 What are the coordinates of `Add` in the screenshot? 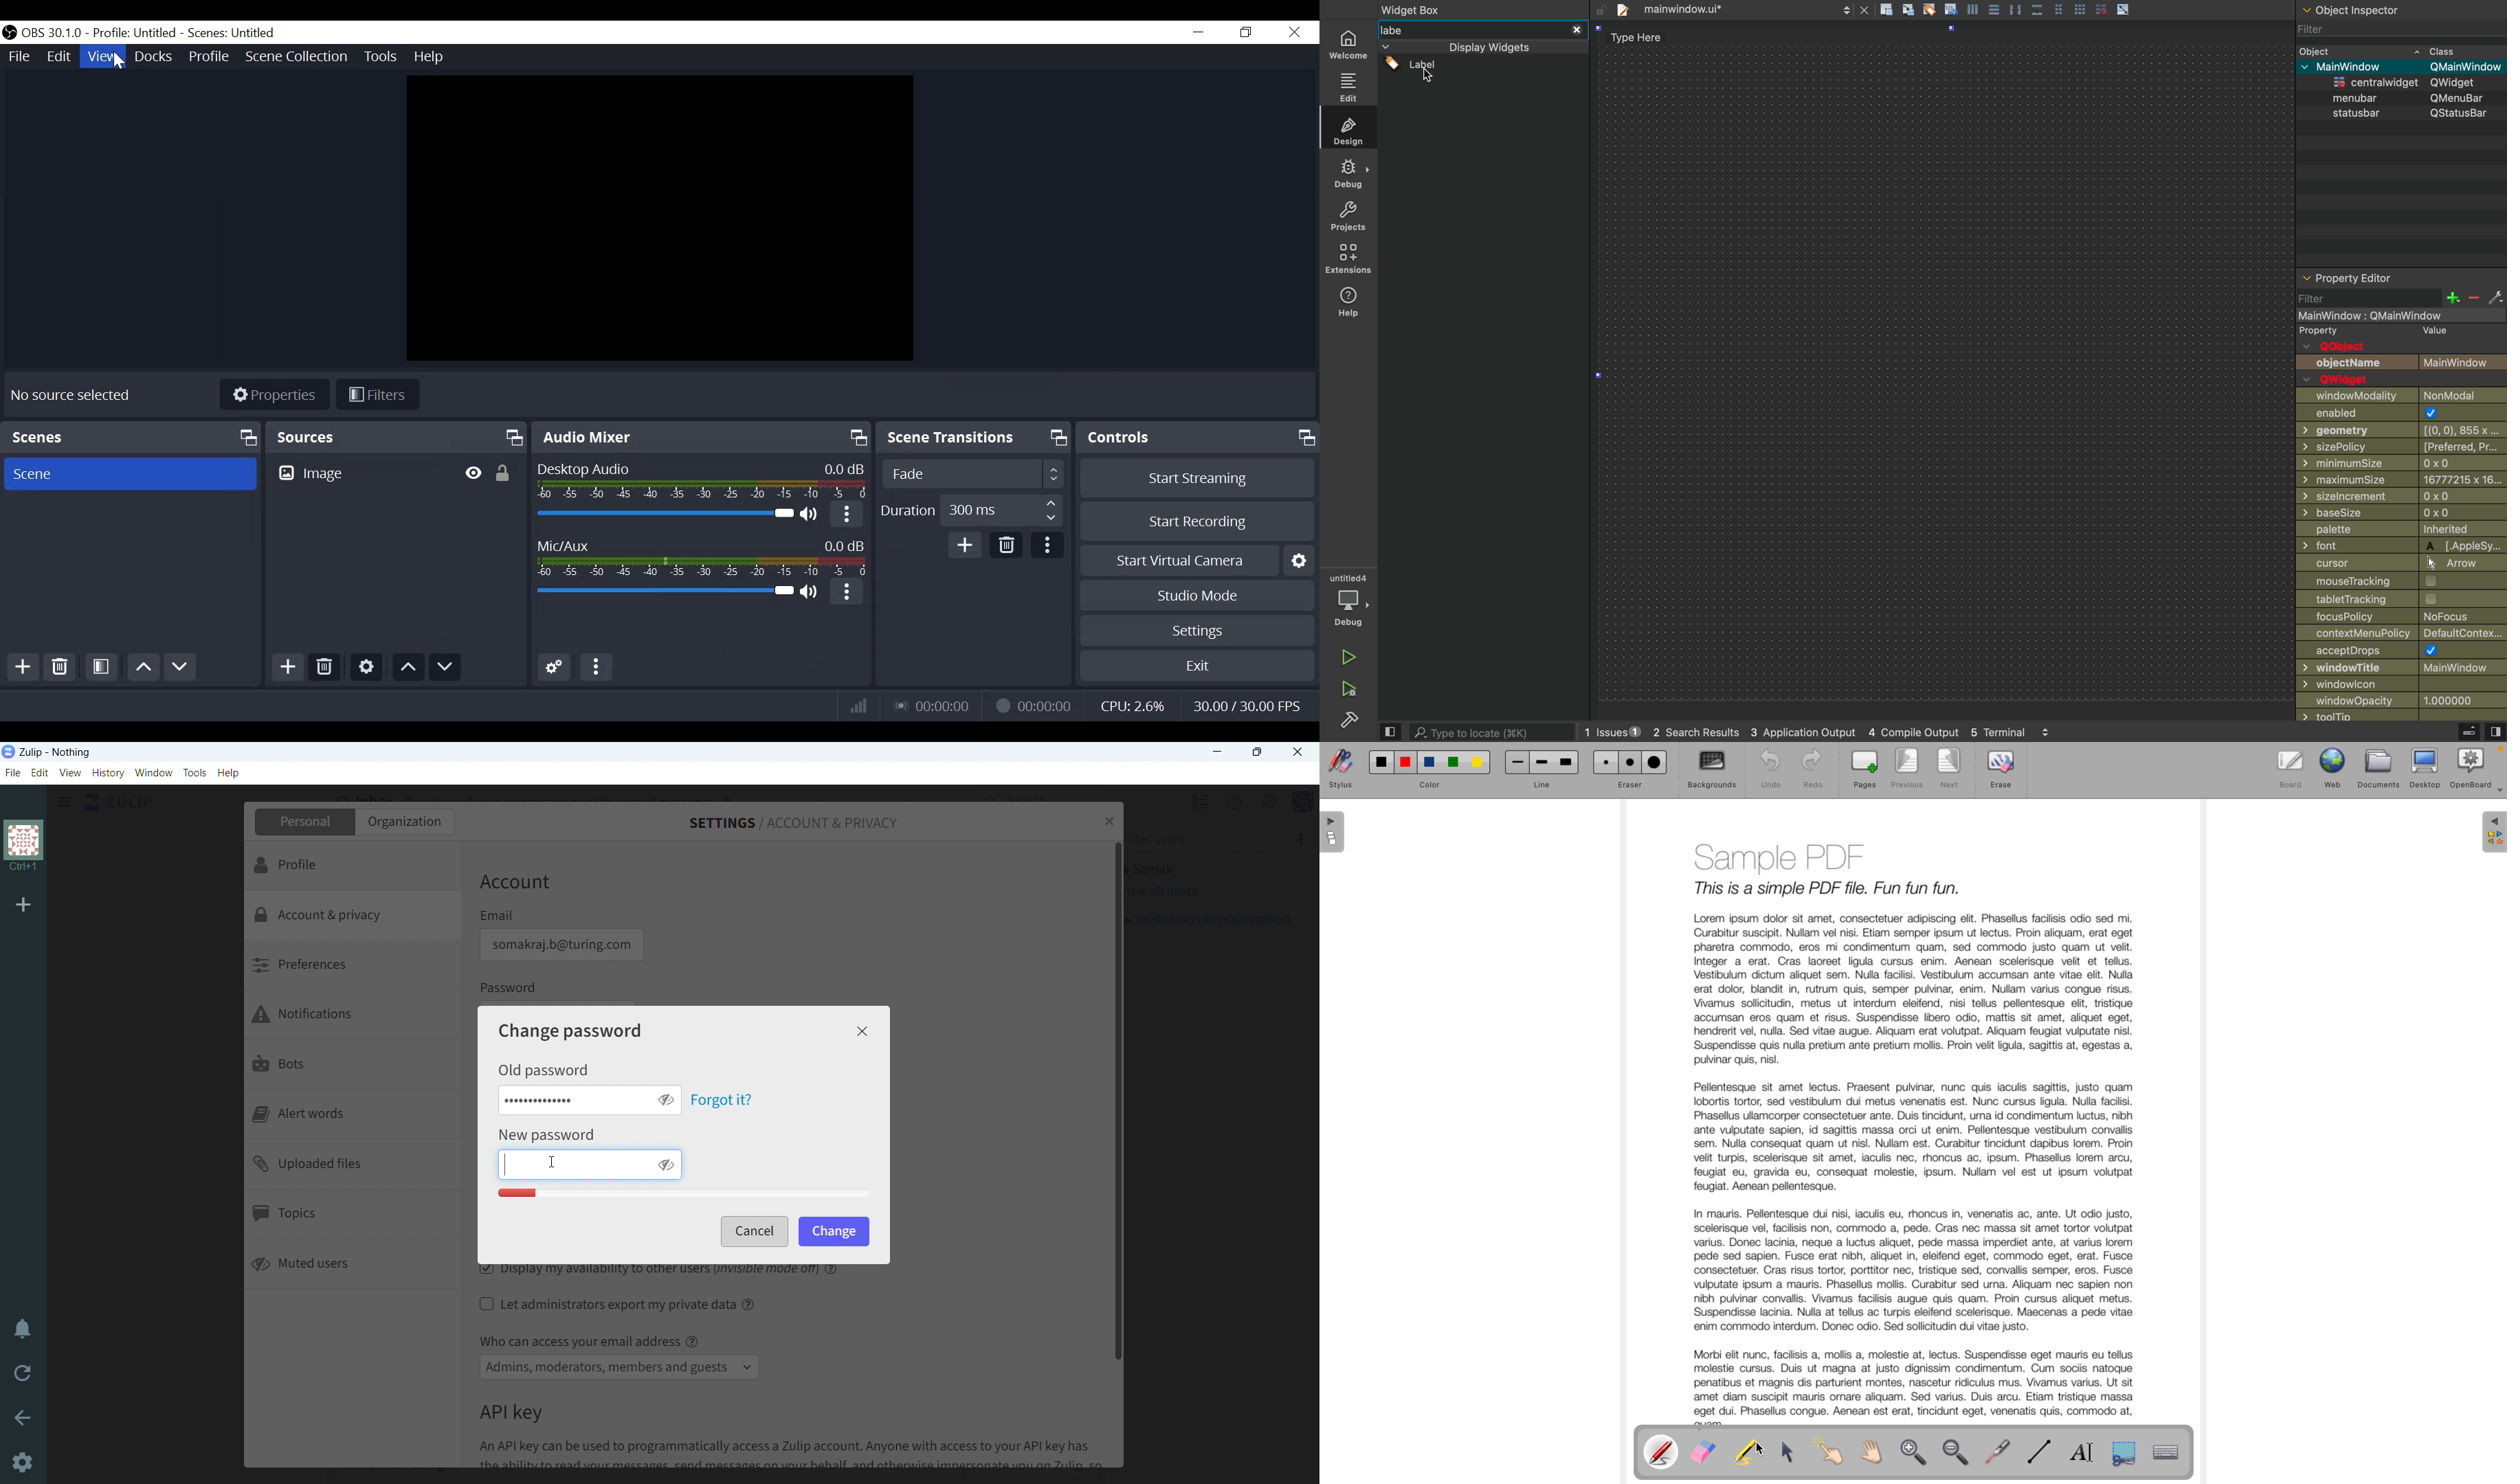 It's located at (25, 669).